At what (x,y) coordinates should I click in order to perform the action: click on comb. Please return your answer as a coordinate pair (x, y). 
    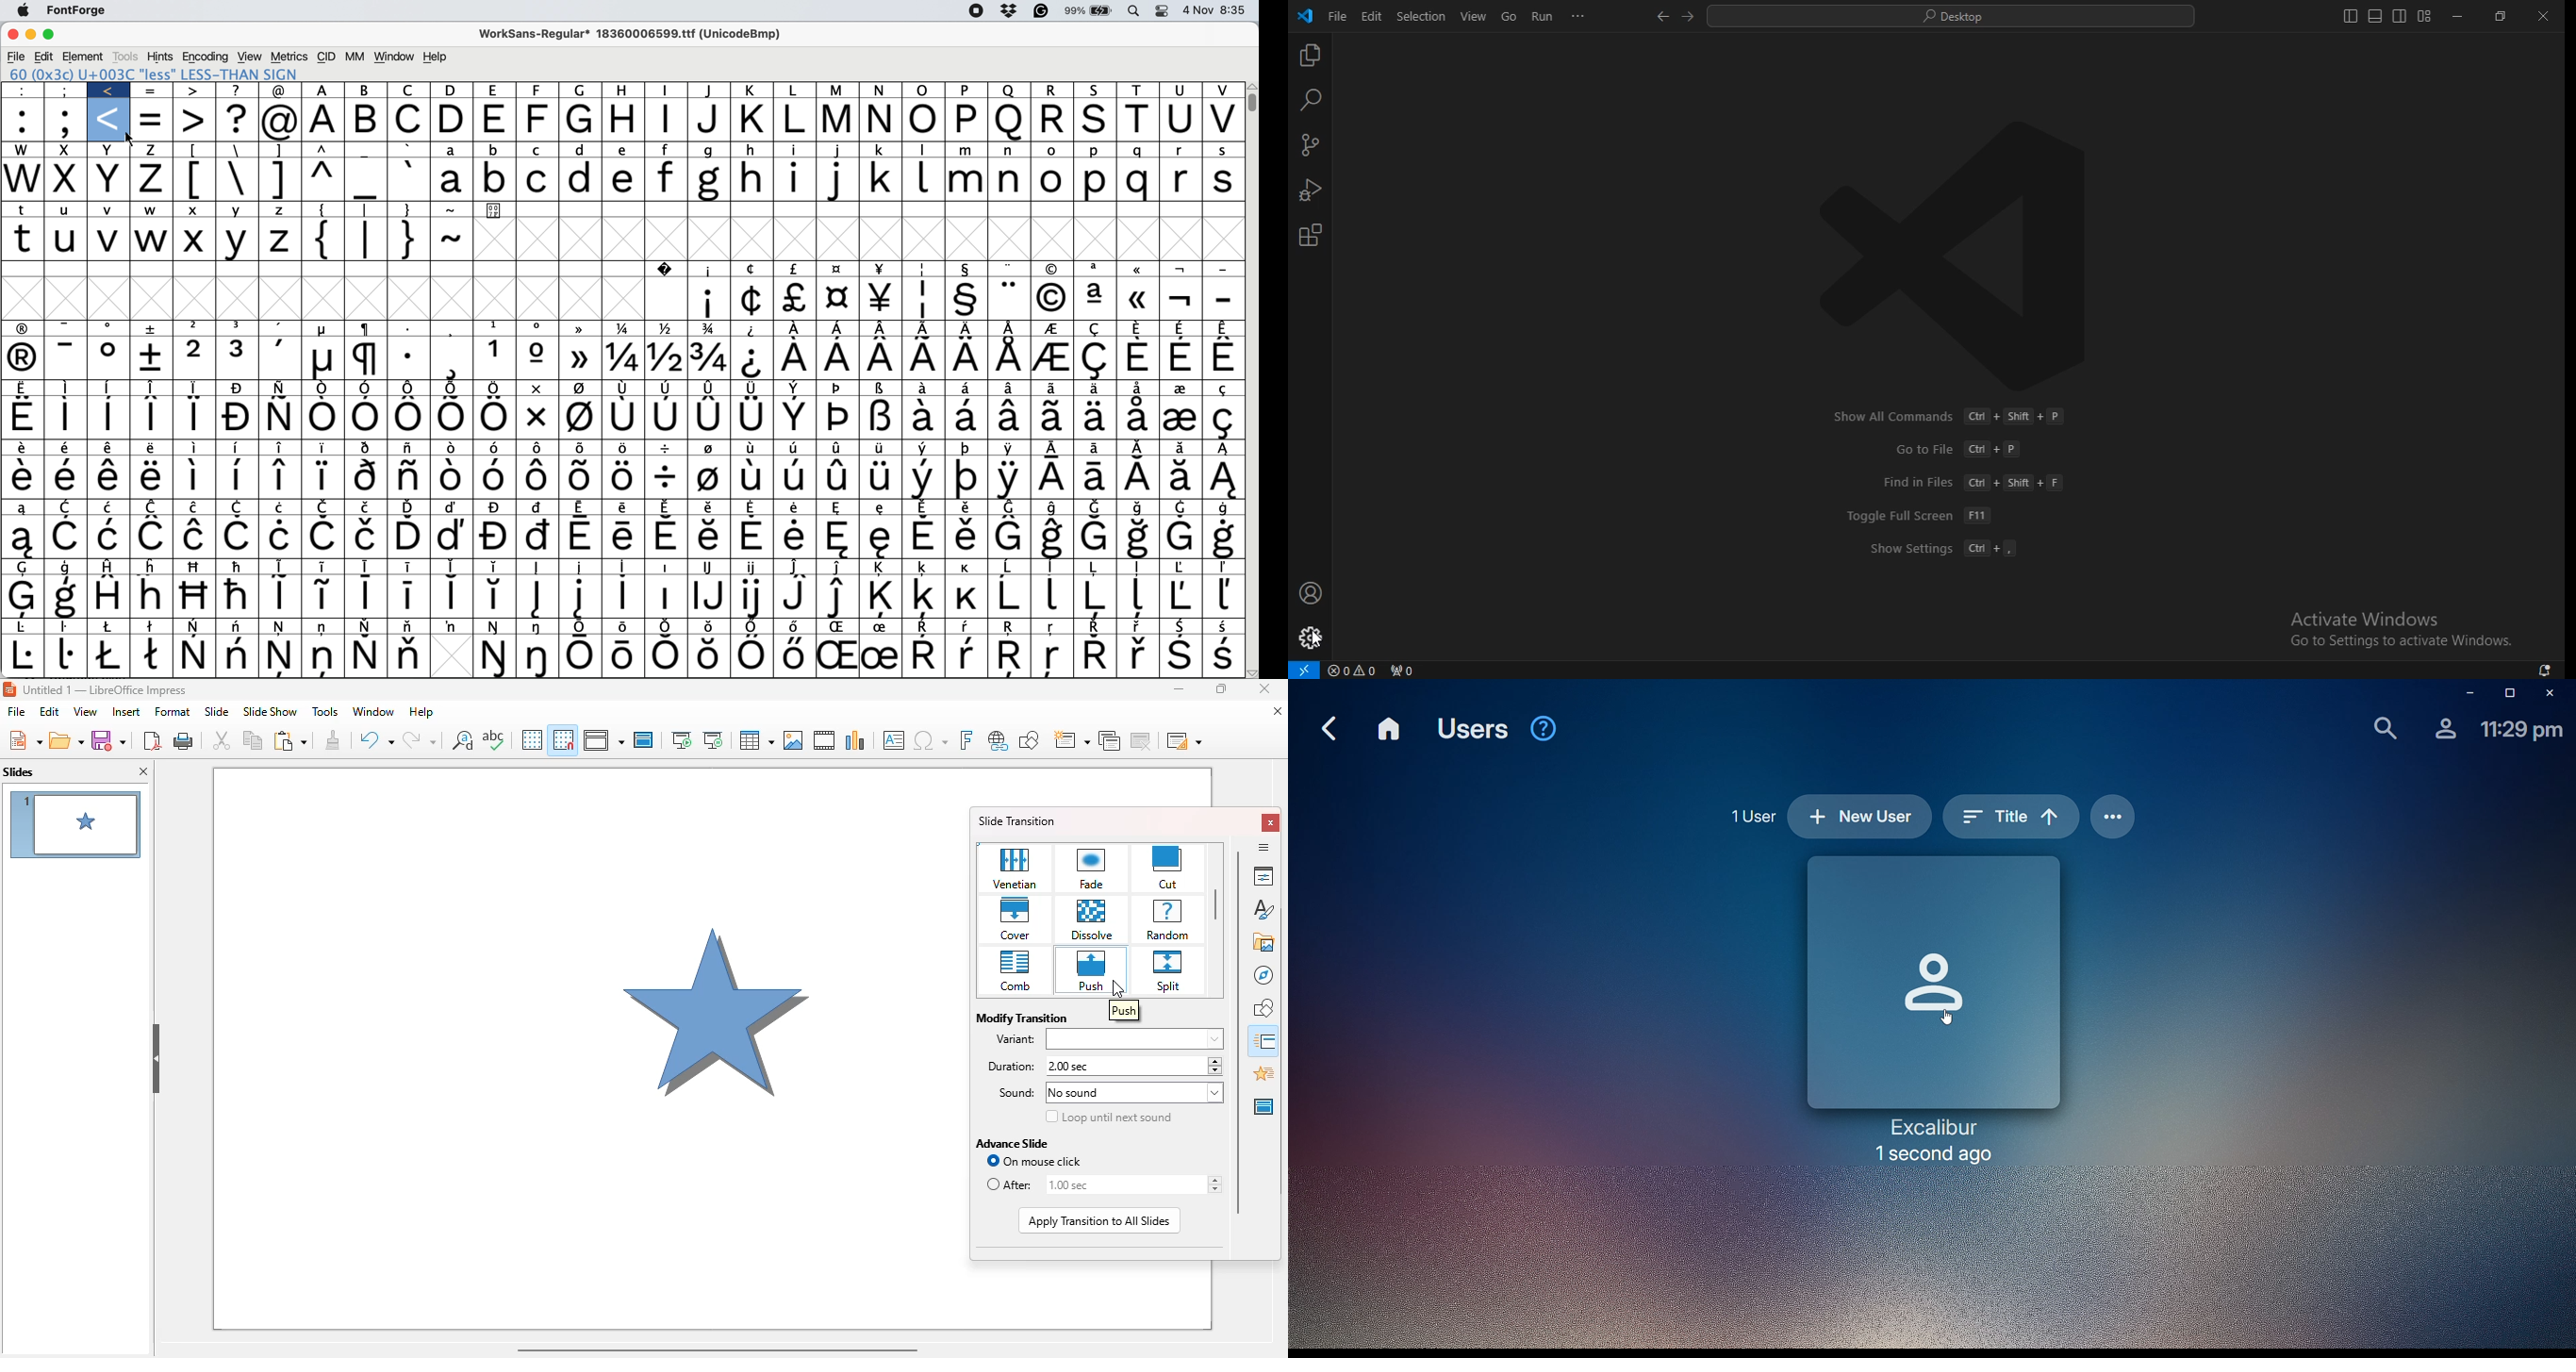
    Looking at the image, I should click on (1015, 971).